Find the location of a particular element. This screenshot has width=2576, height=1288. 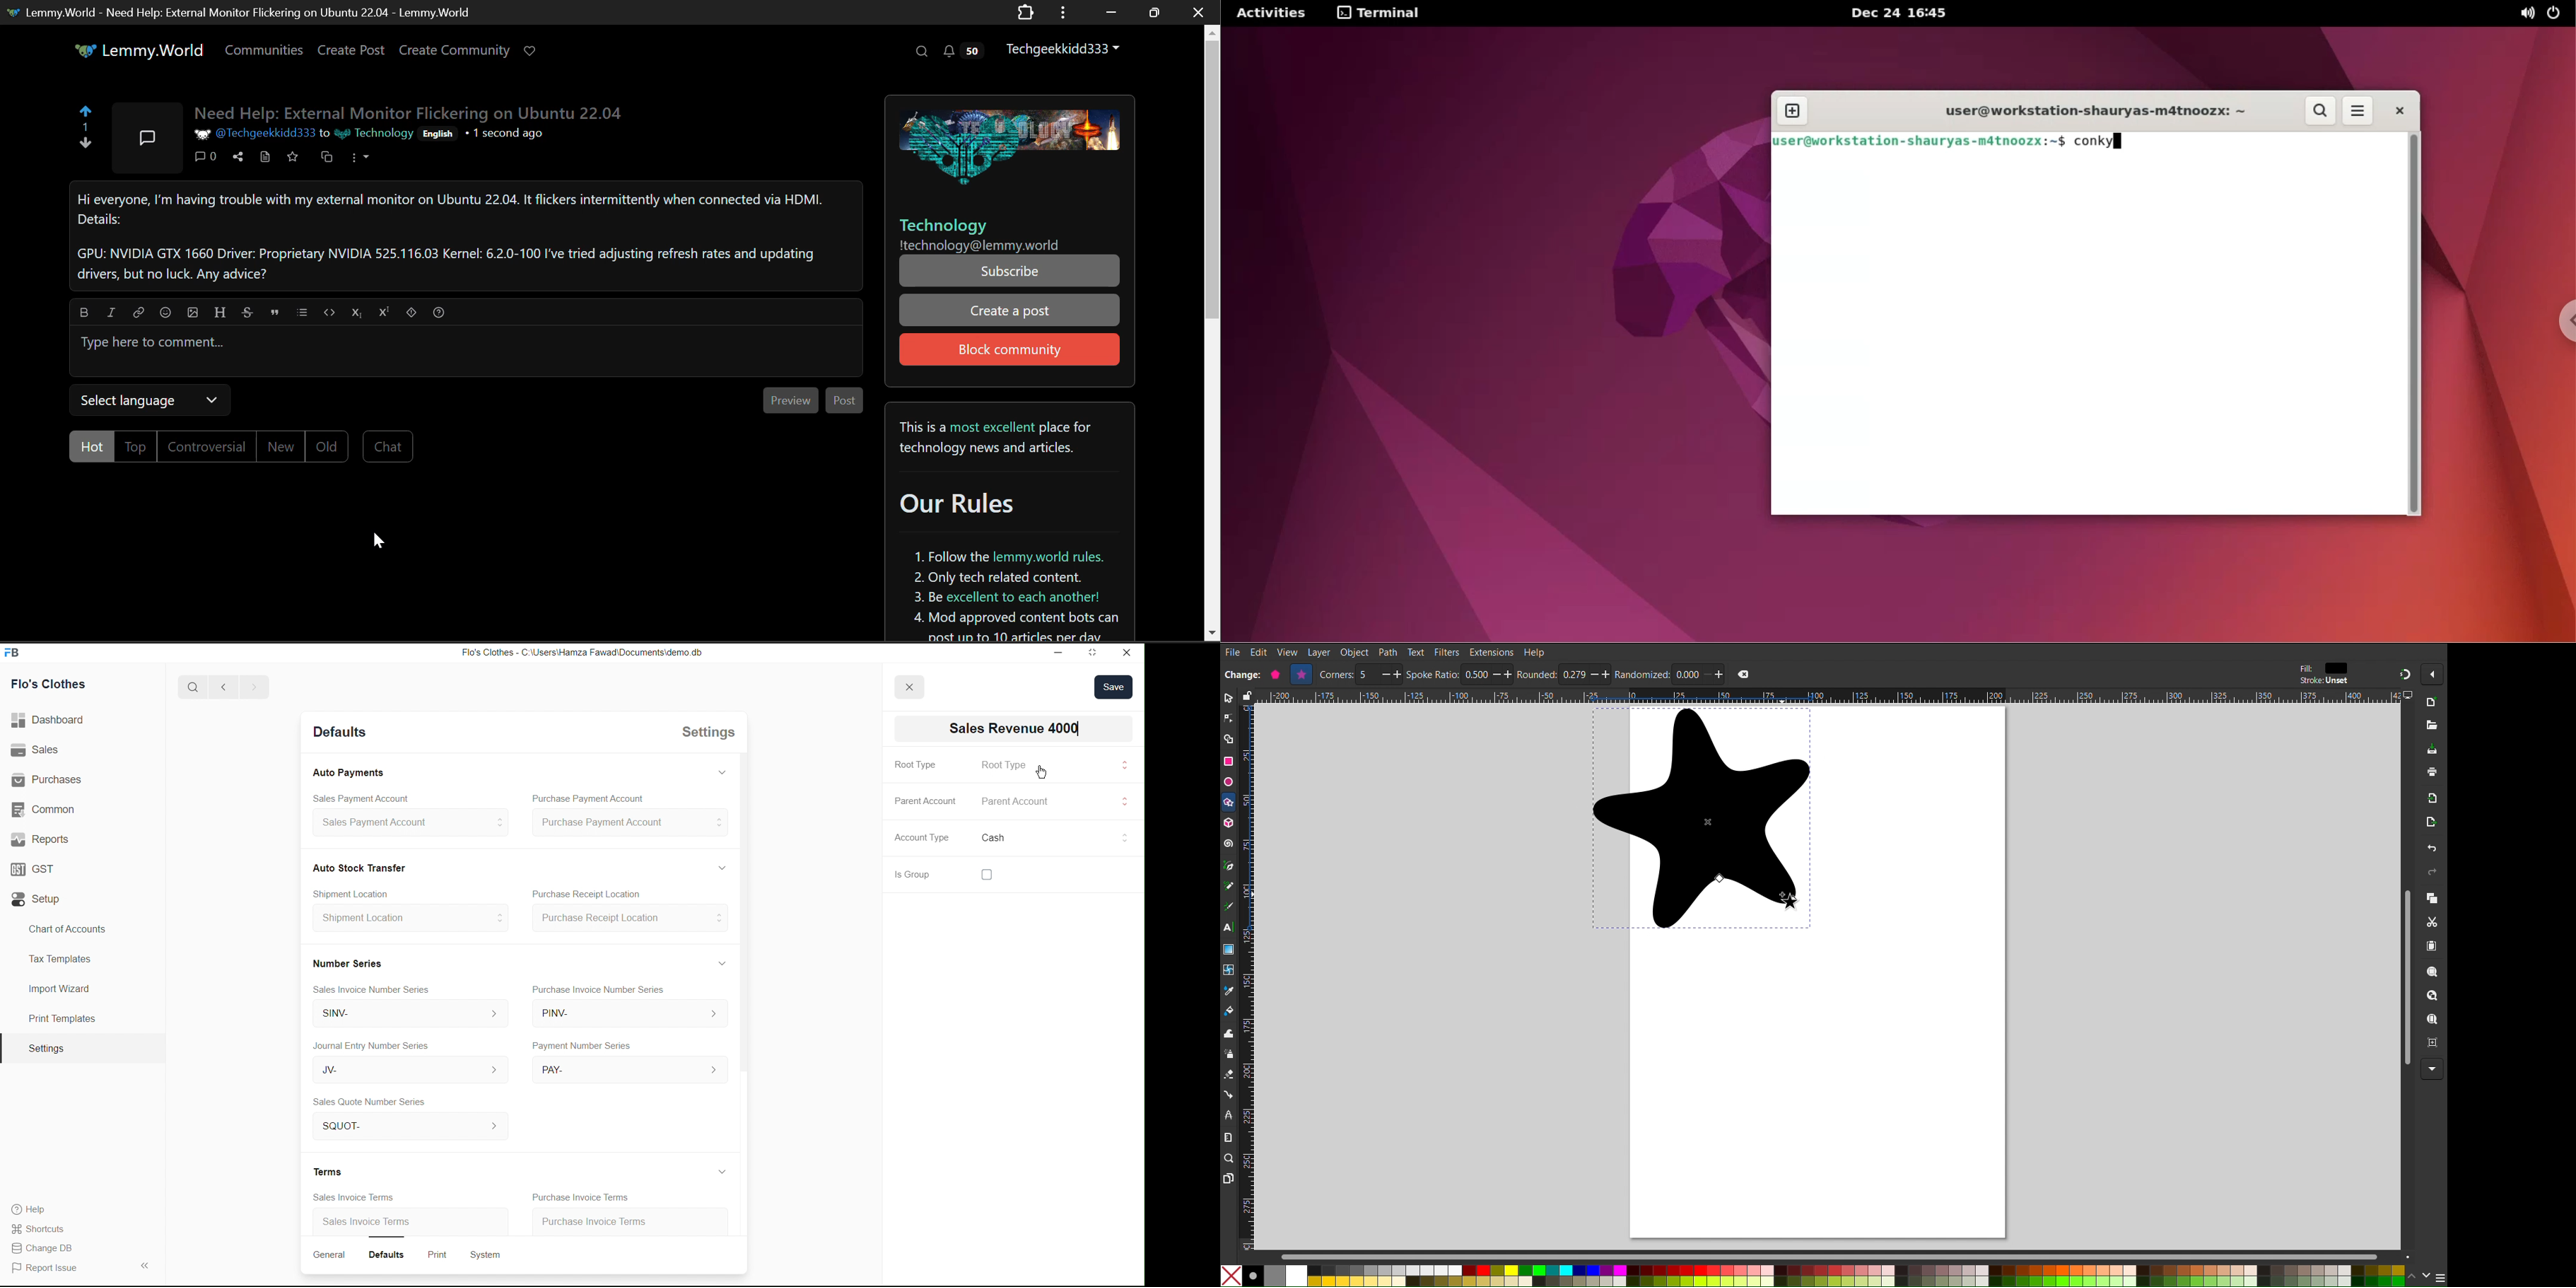

Setup is located at coordinates (39, 900).